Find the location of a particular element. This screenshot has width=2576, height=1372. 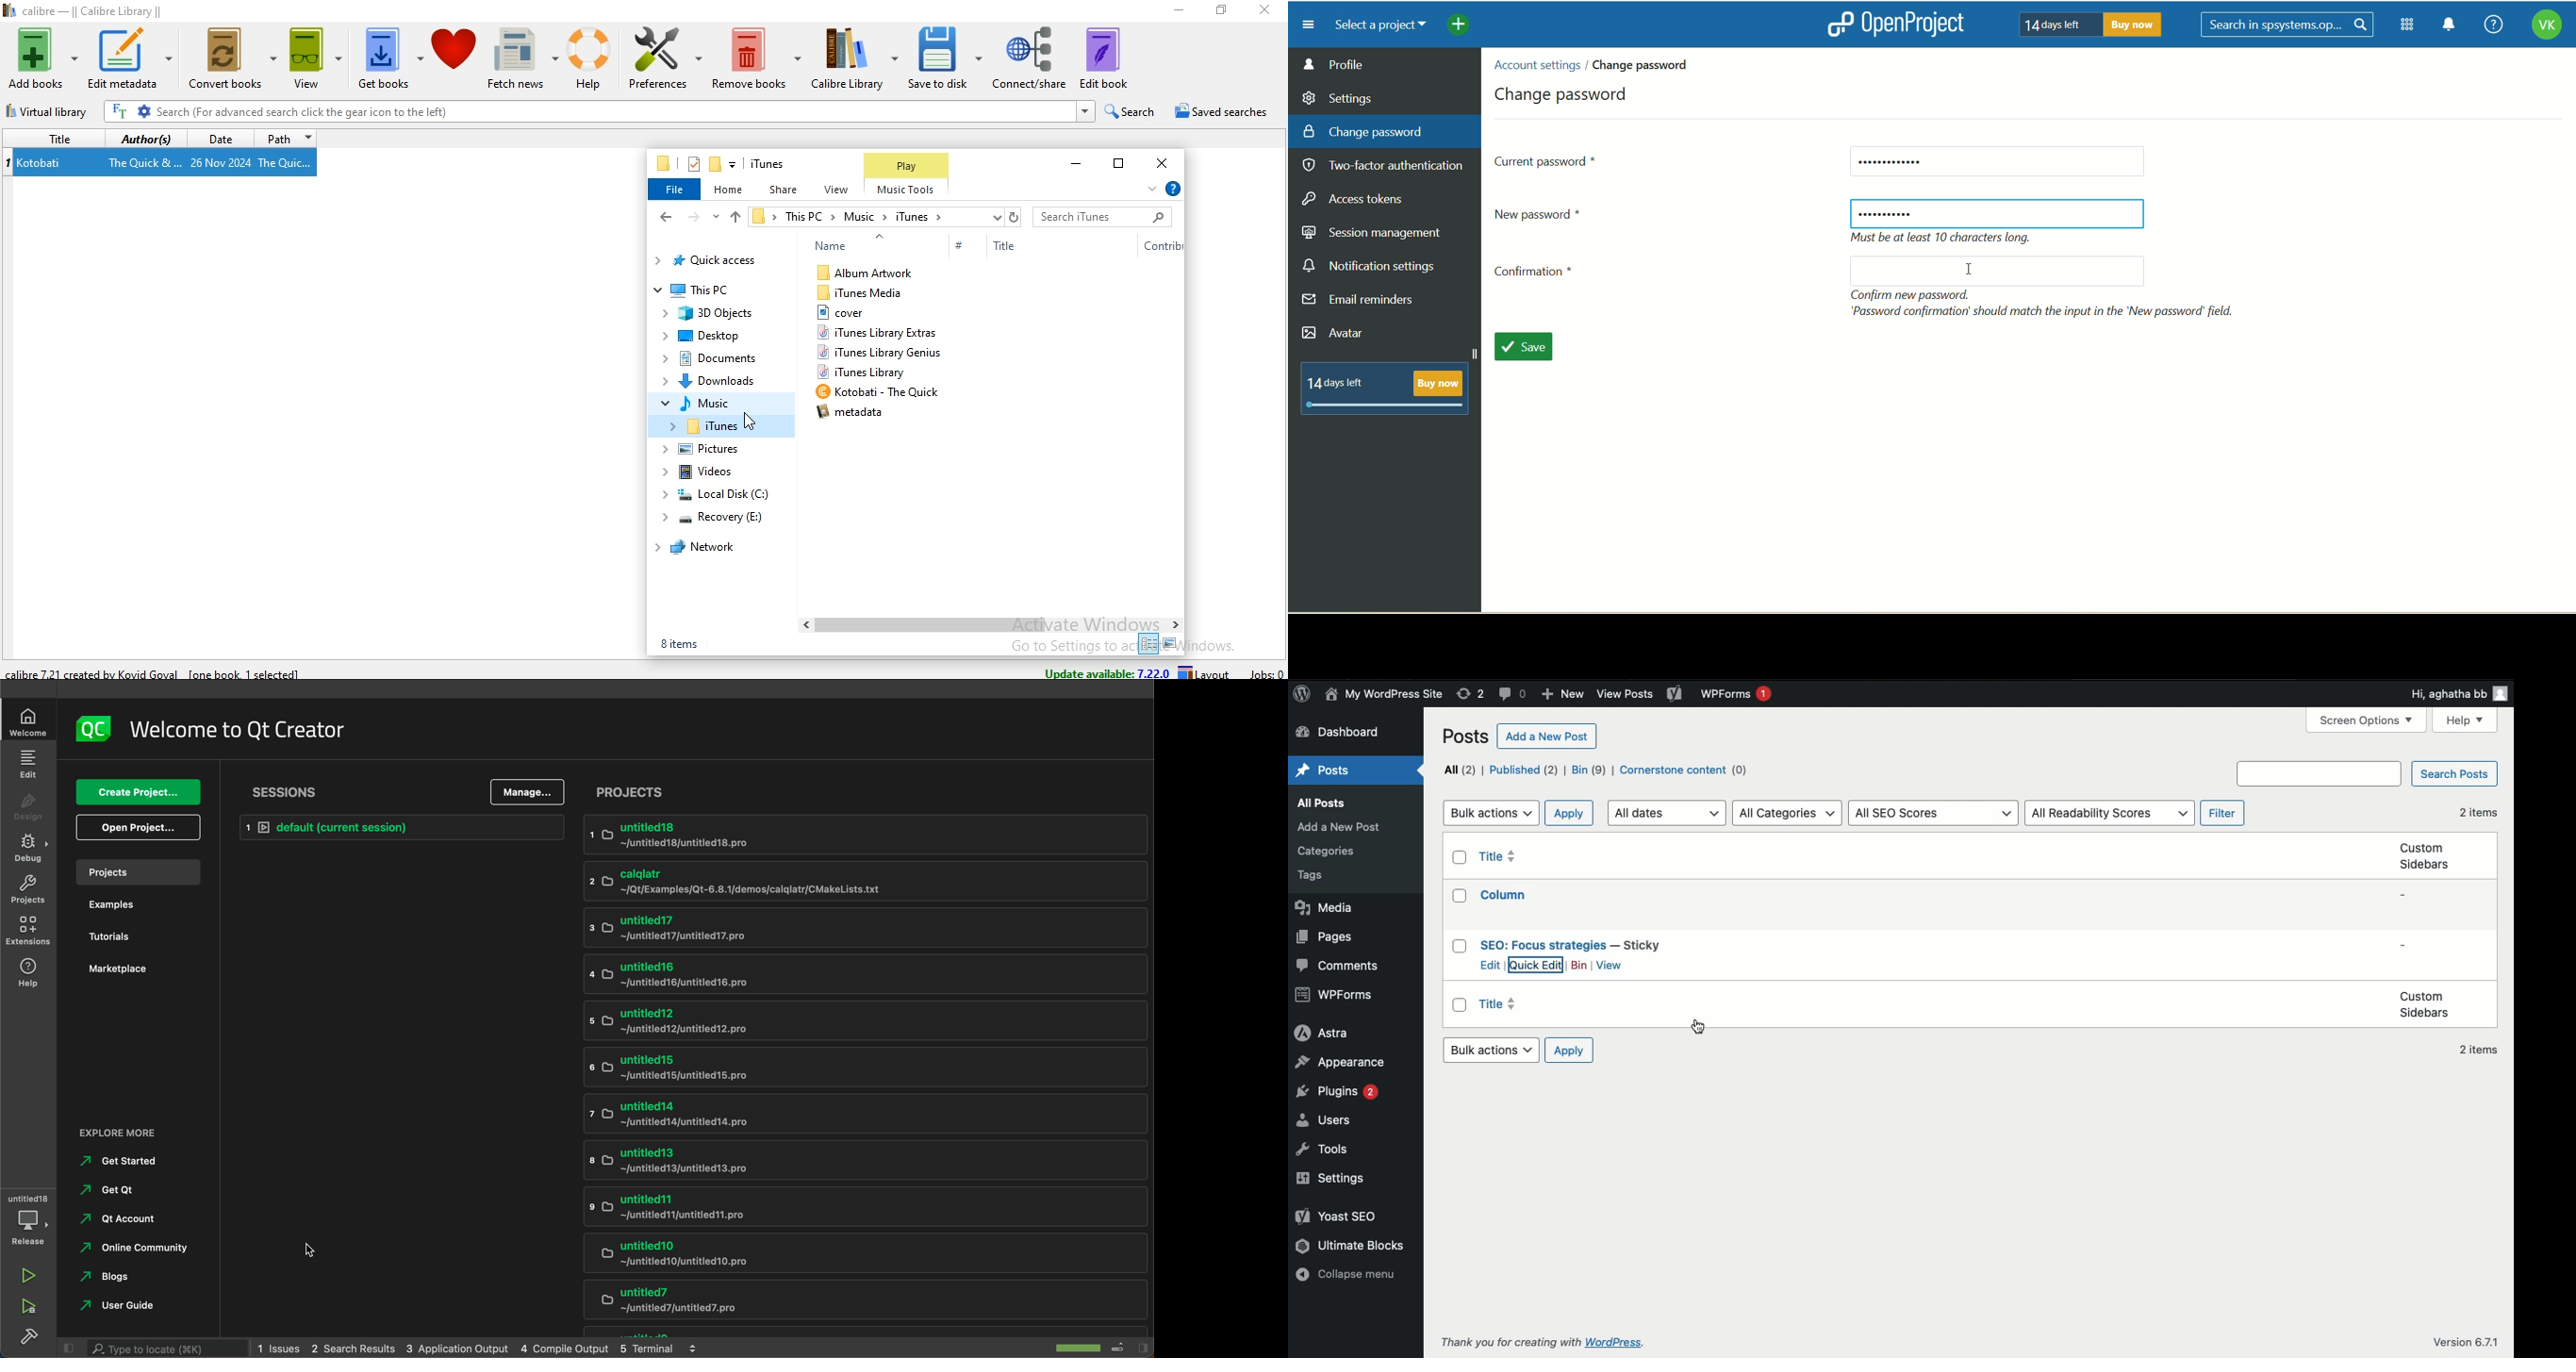

large icon view is located at coordinates (1171, 643).